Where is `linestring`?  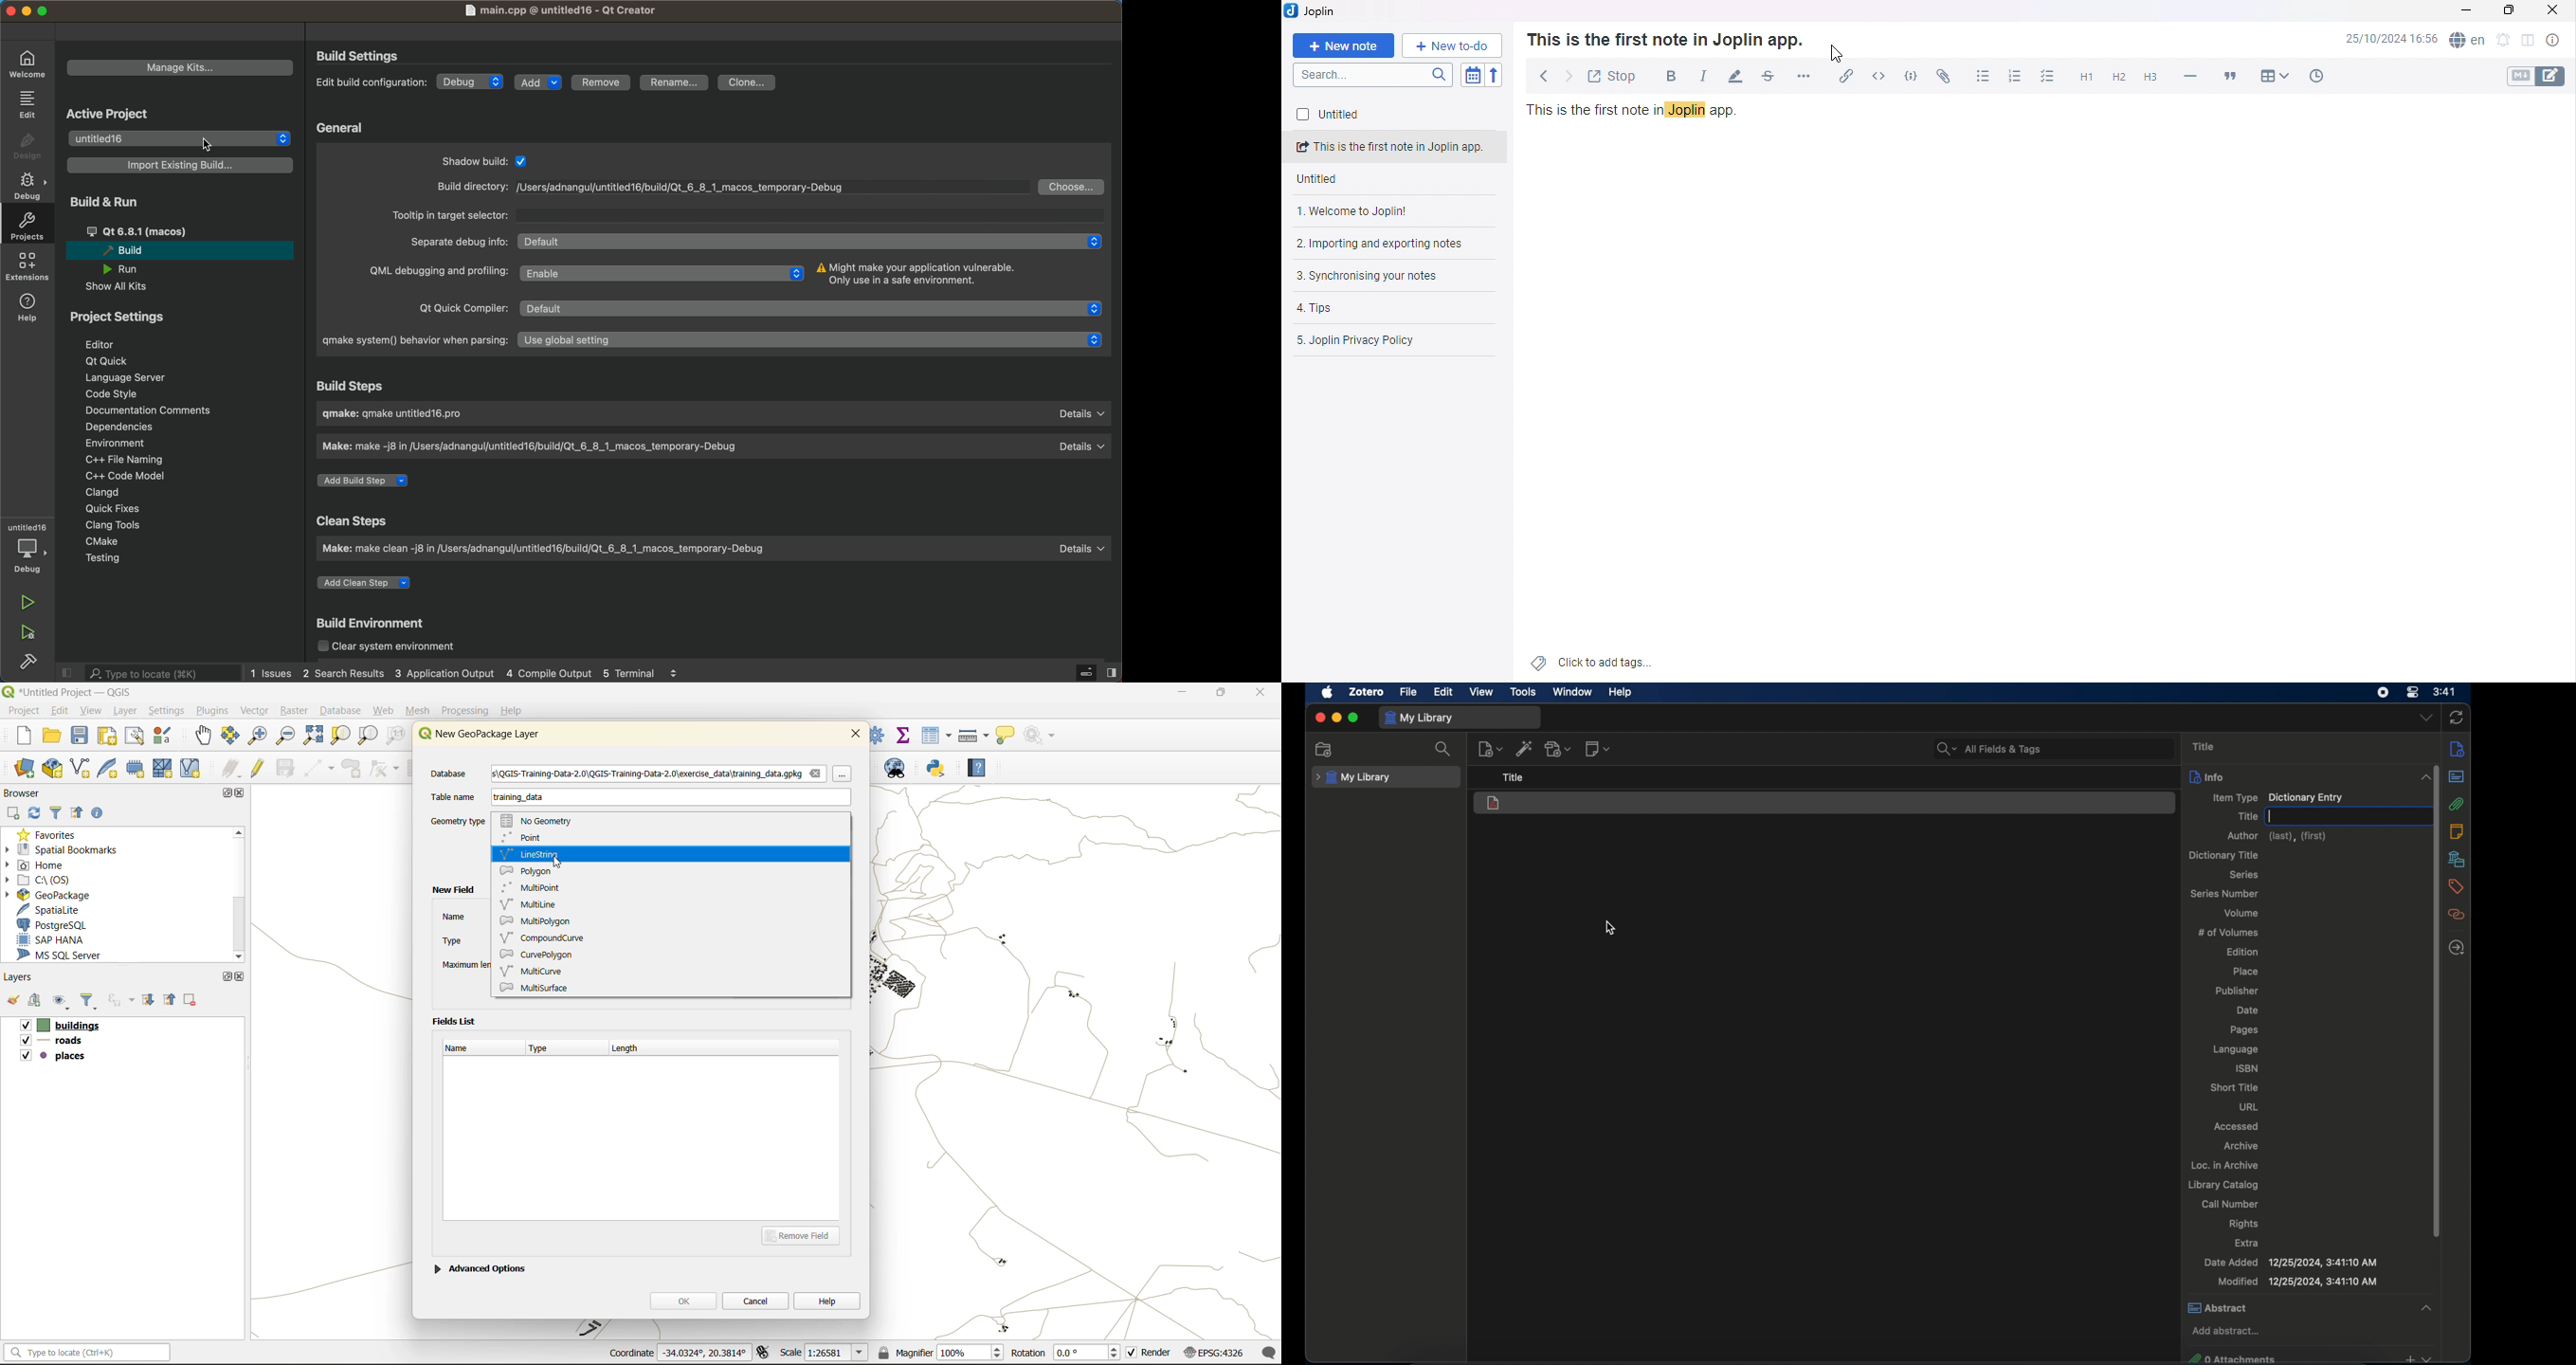 linestring is located at coordinates (535, 853).